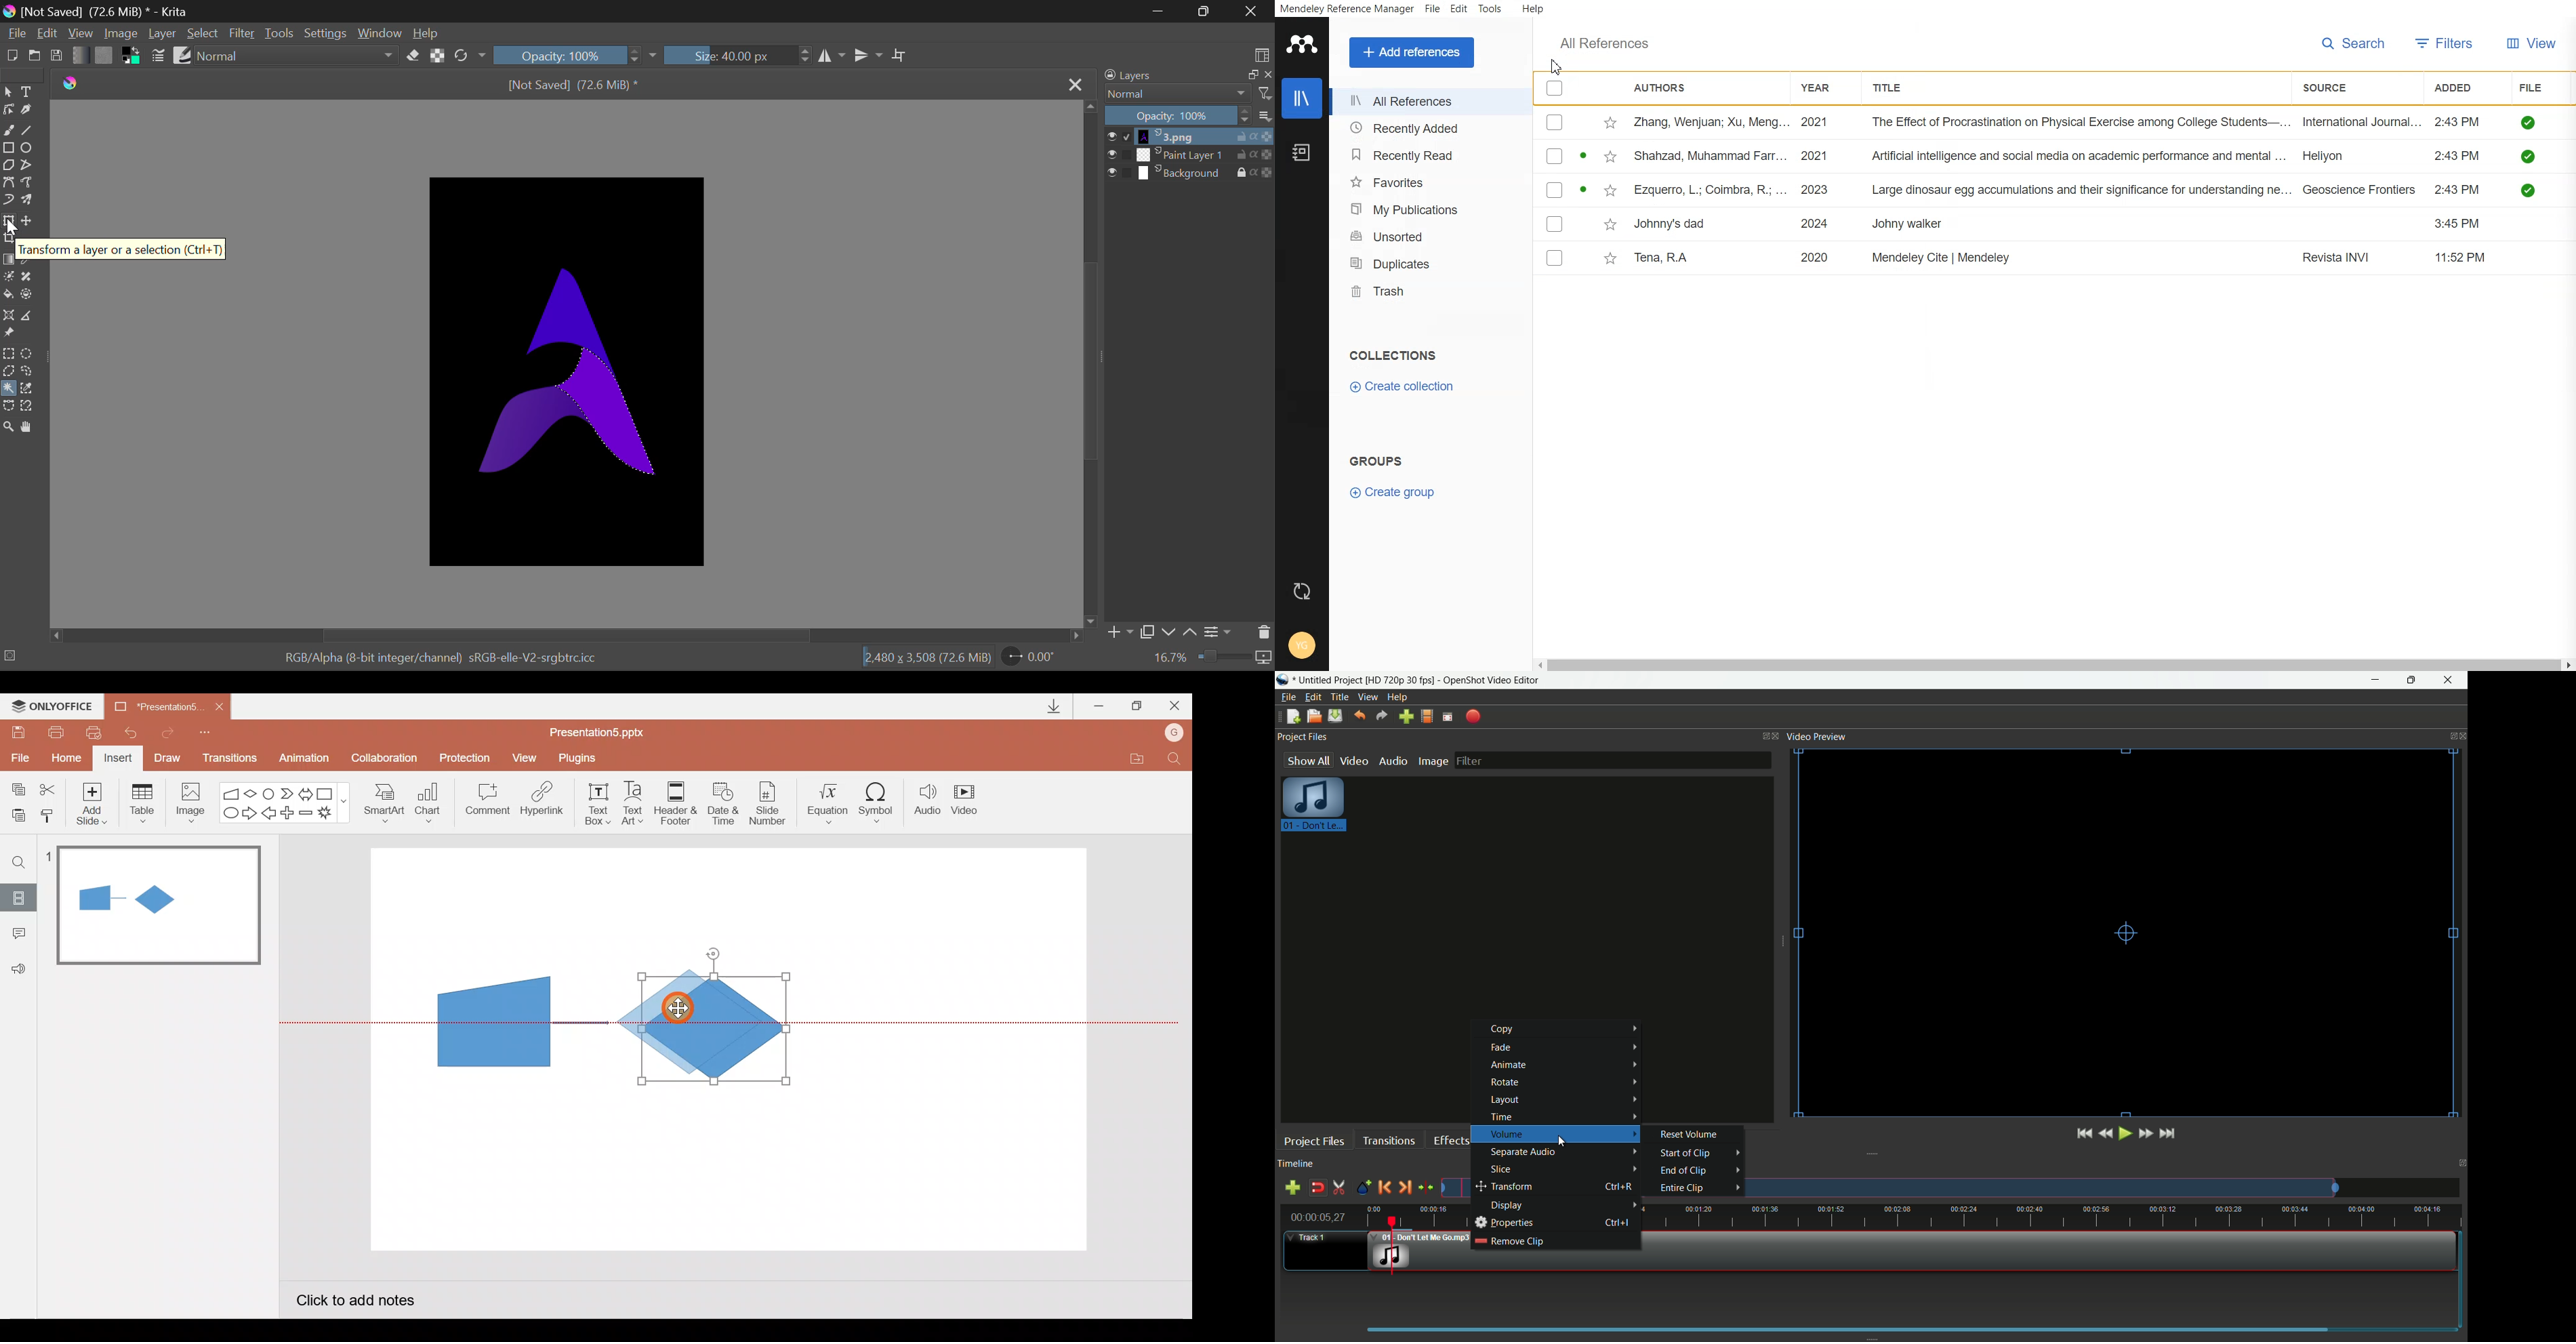 This screenshot has height=1344, width=2576. Describe the element at coordinates (31, 149) in the screenshot. I see `Elipses` at that location.